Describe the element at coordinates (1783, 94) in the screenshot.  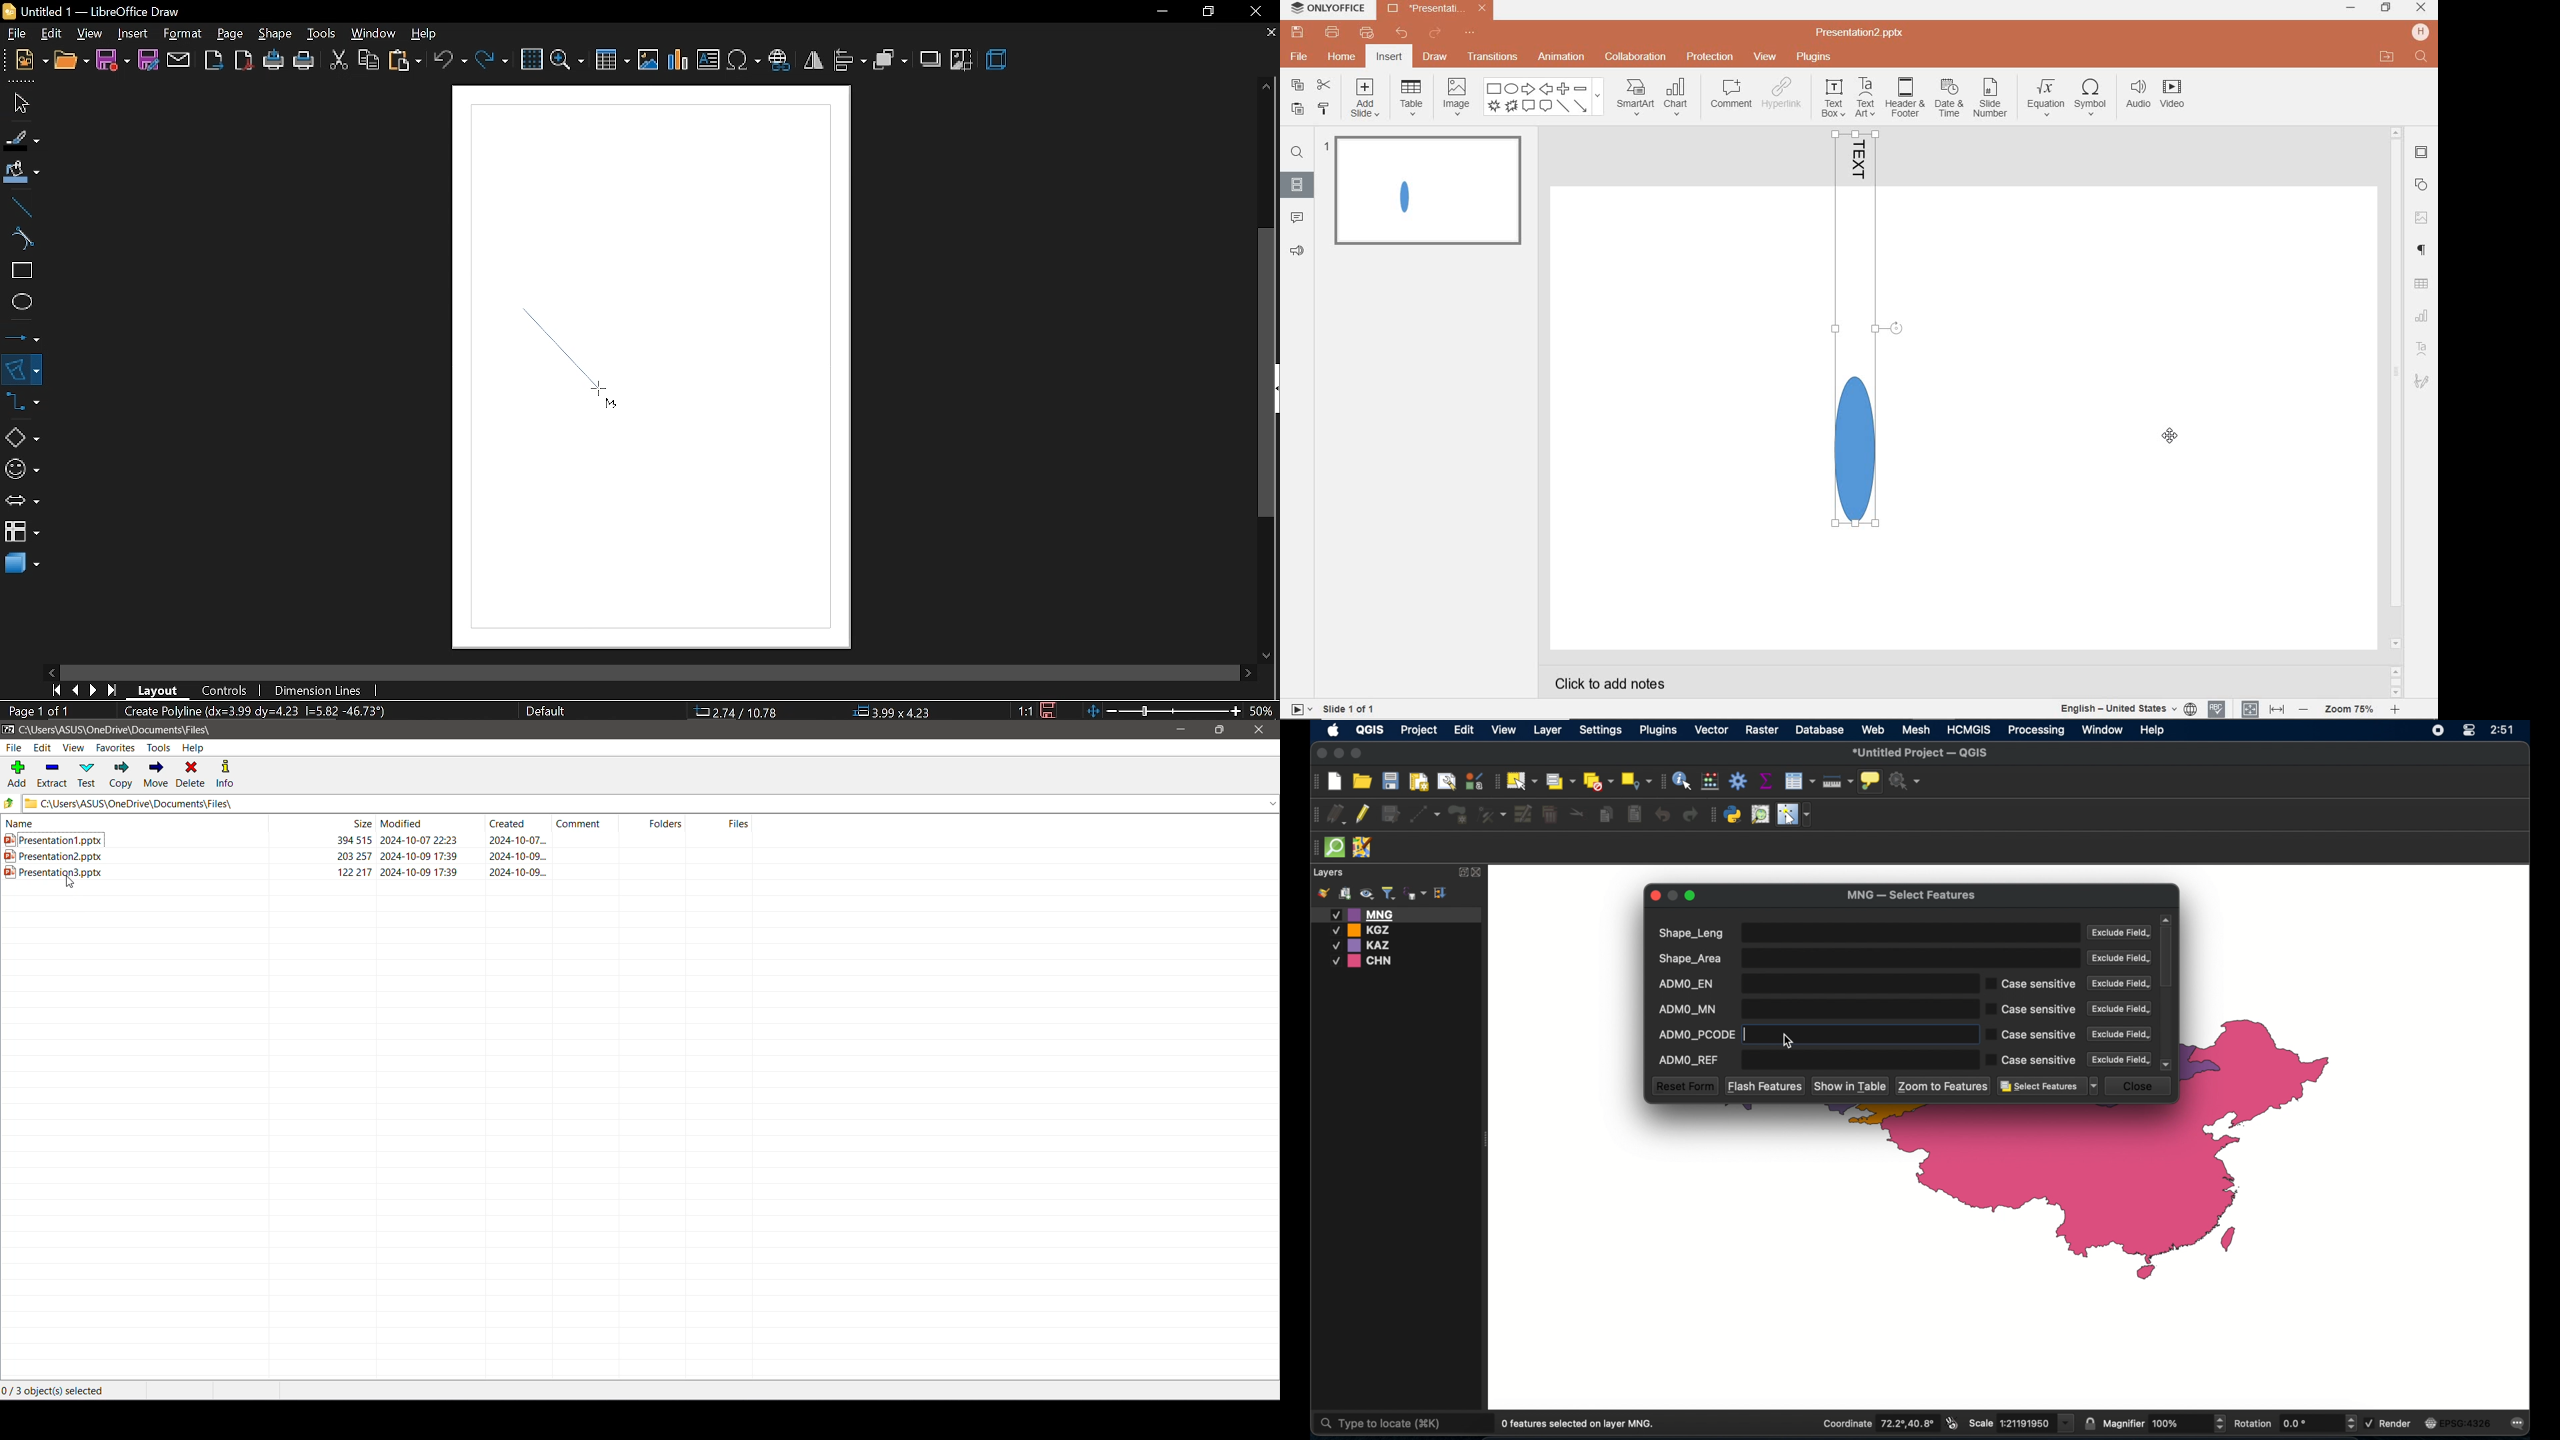
I see `hyperlink` at that location.